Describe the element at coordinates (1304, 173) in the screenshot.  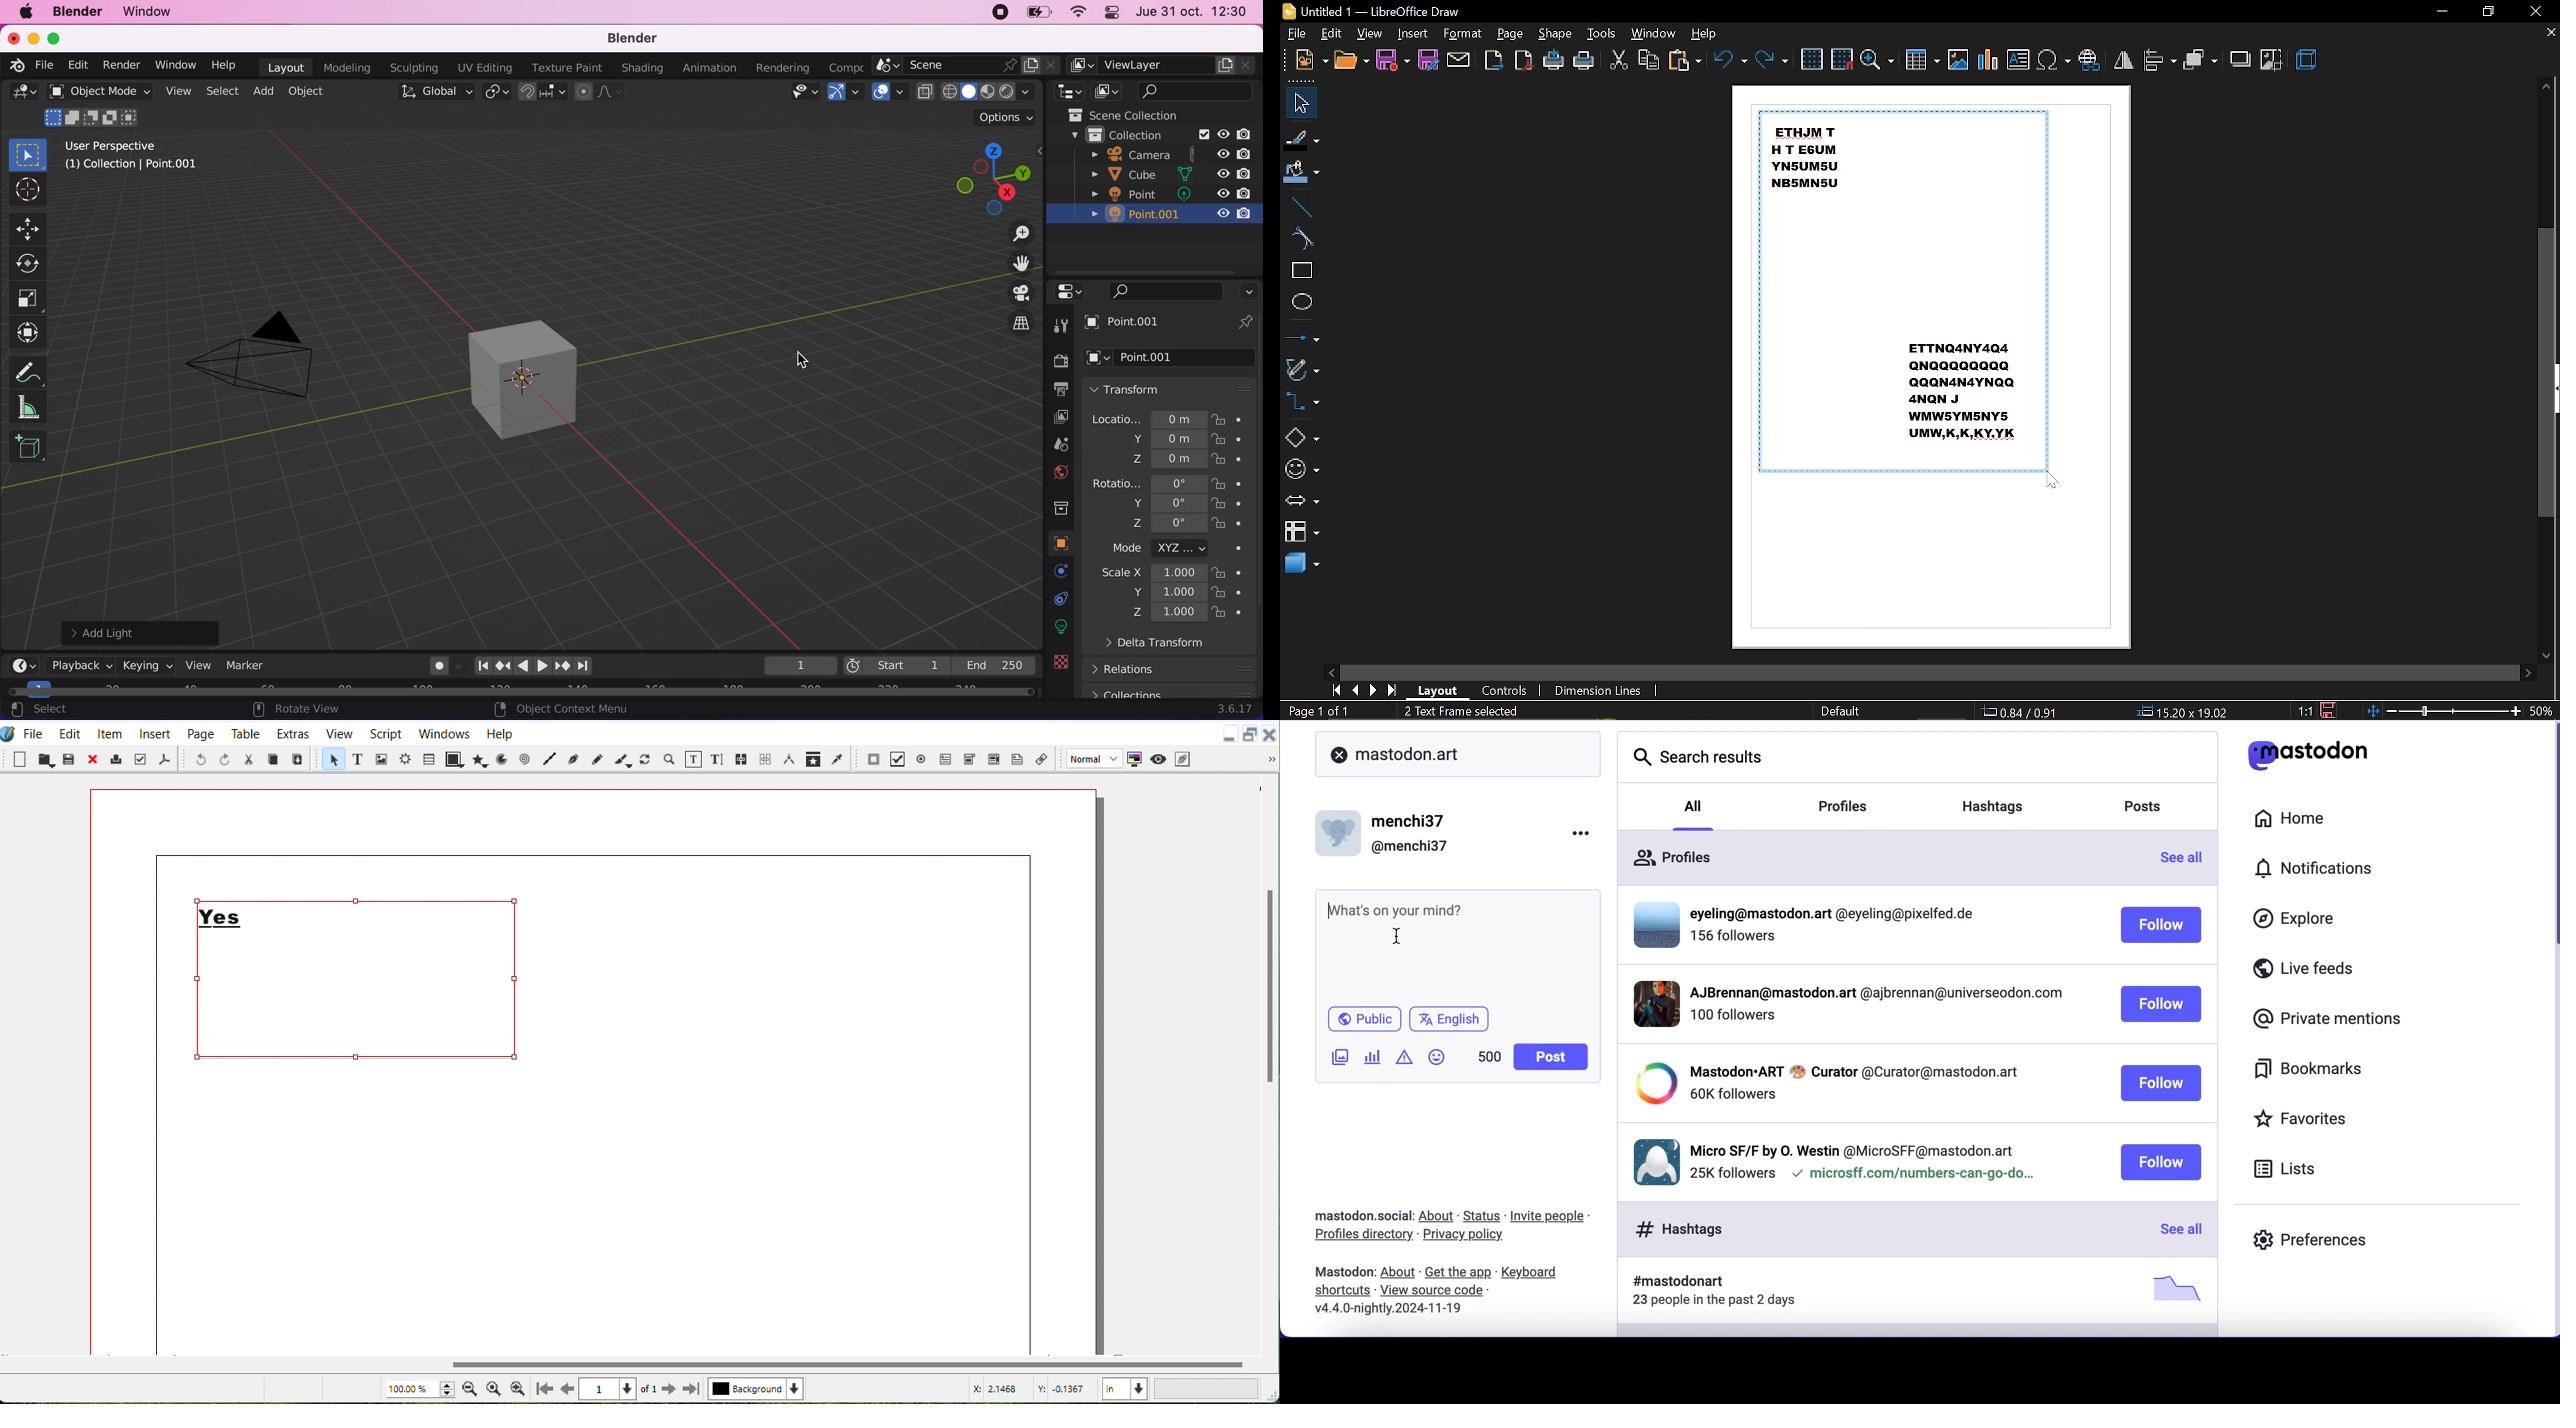
I see `fill color` at that location.